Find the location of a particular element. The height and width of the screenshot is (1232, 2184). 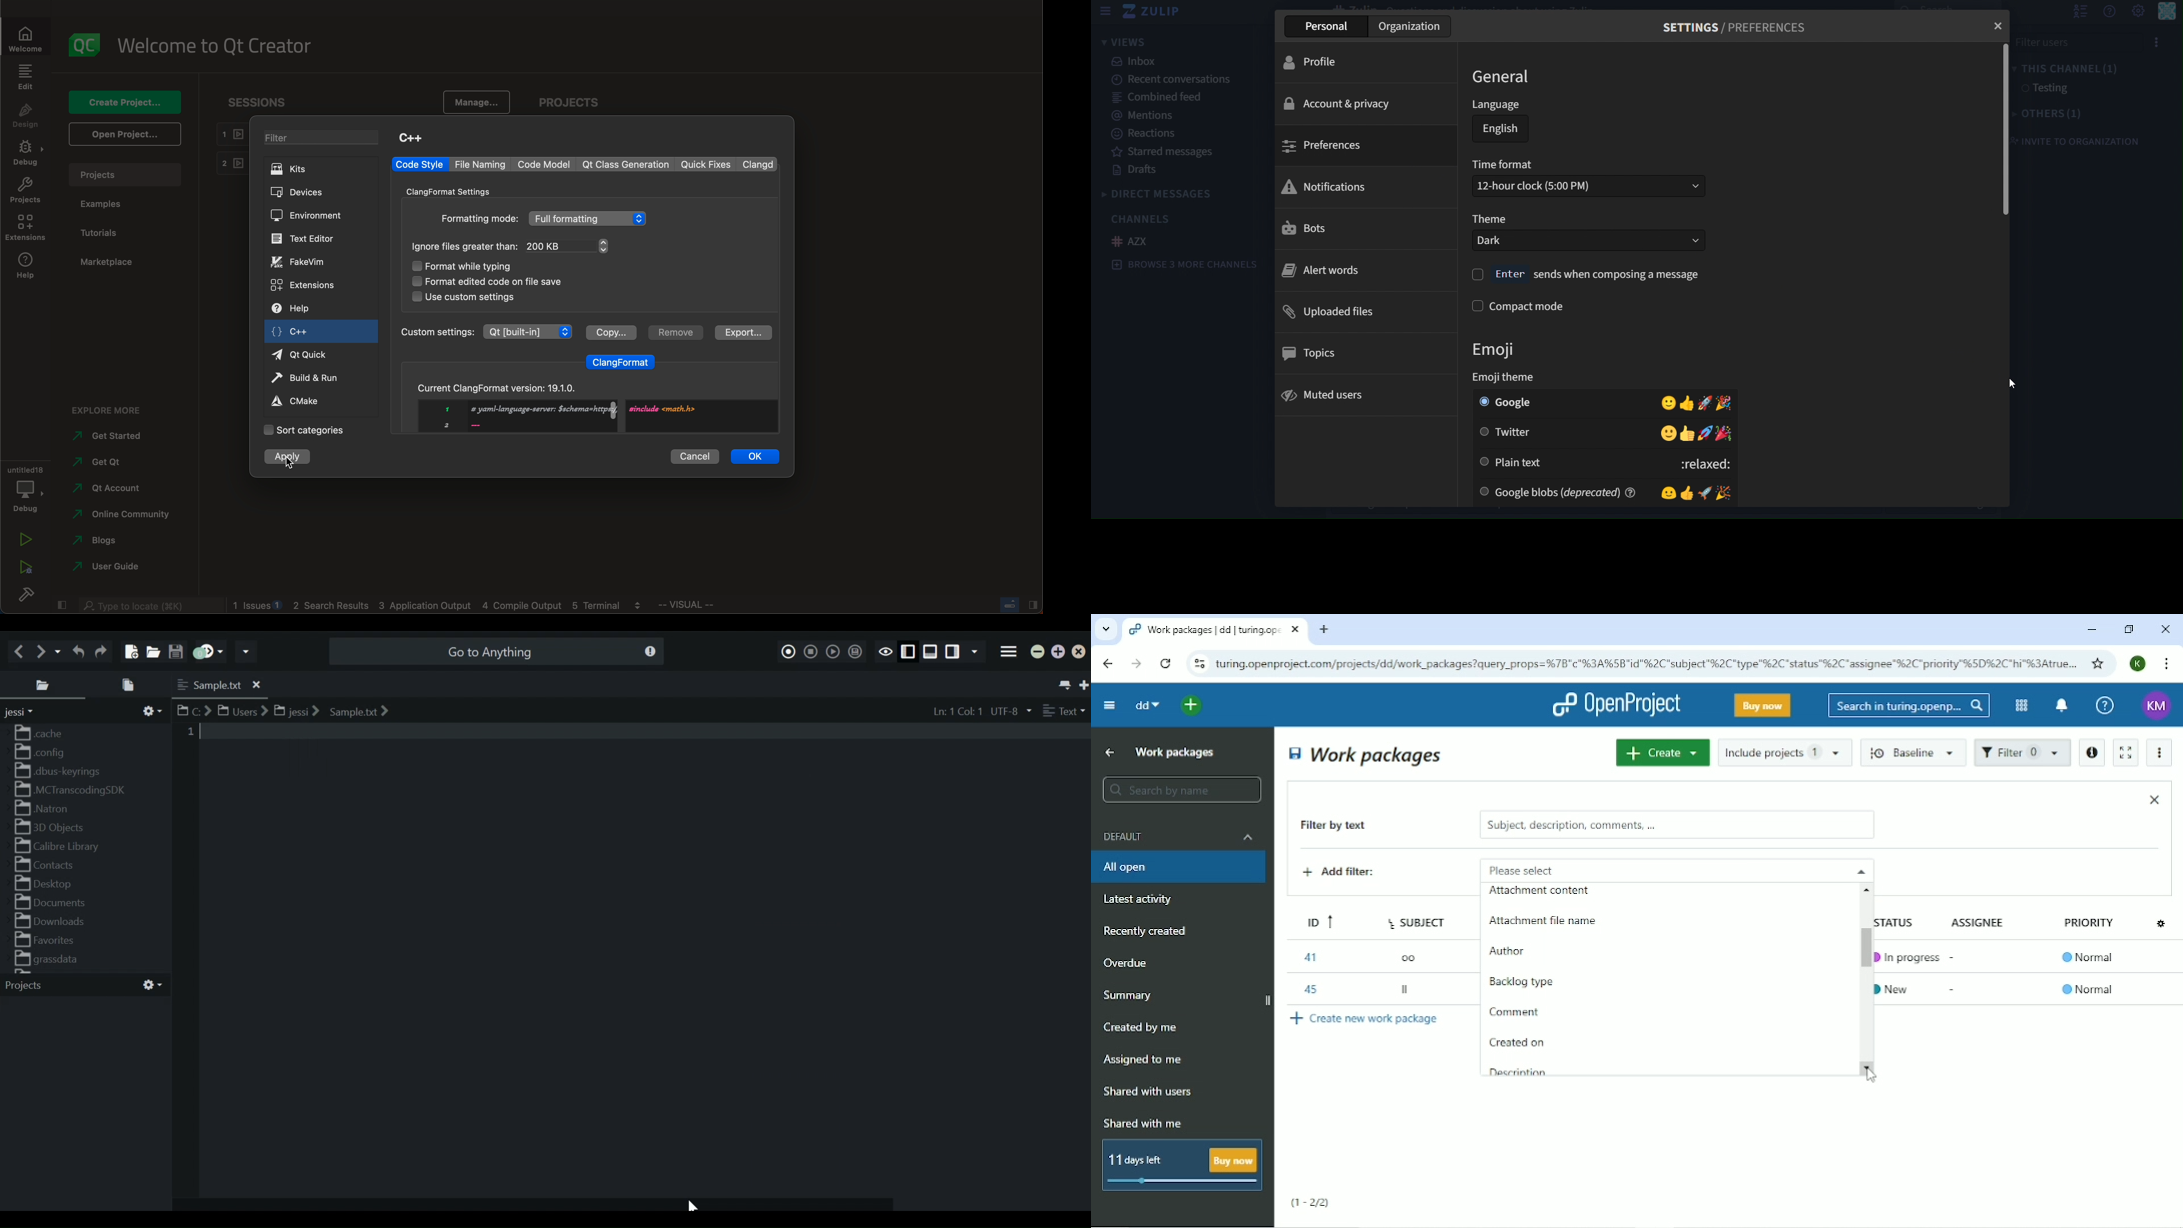

environment is located at coordinates (306, 215).